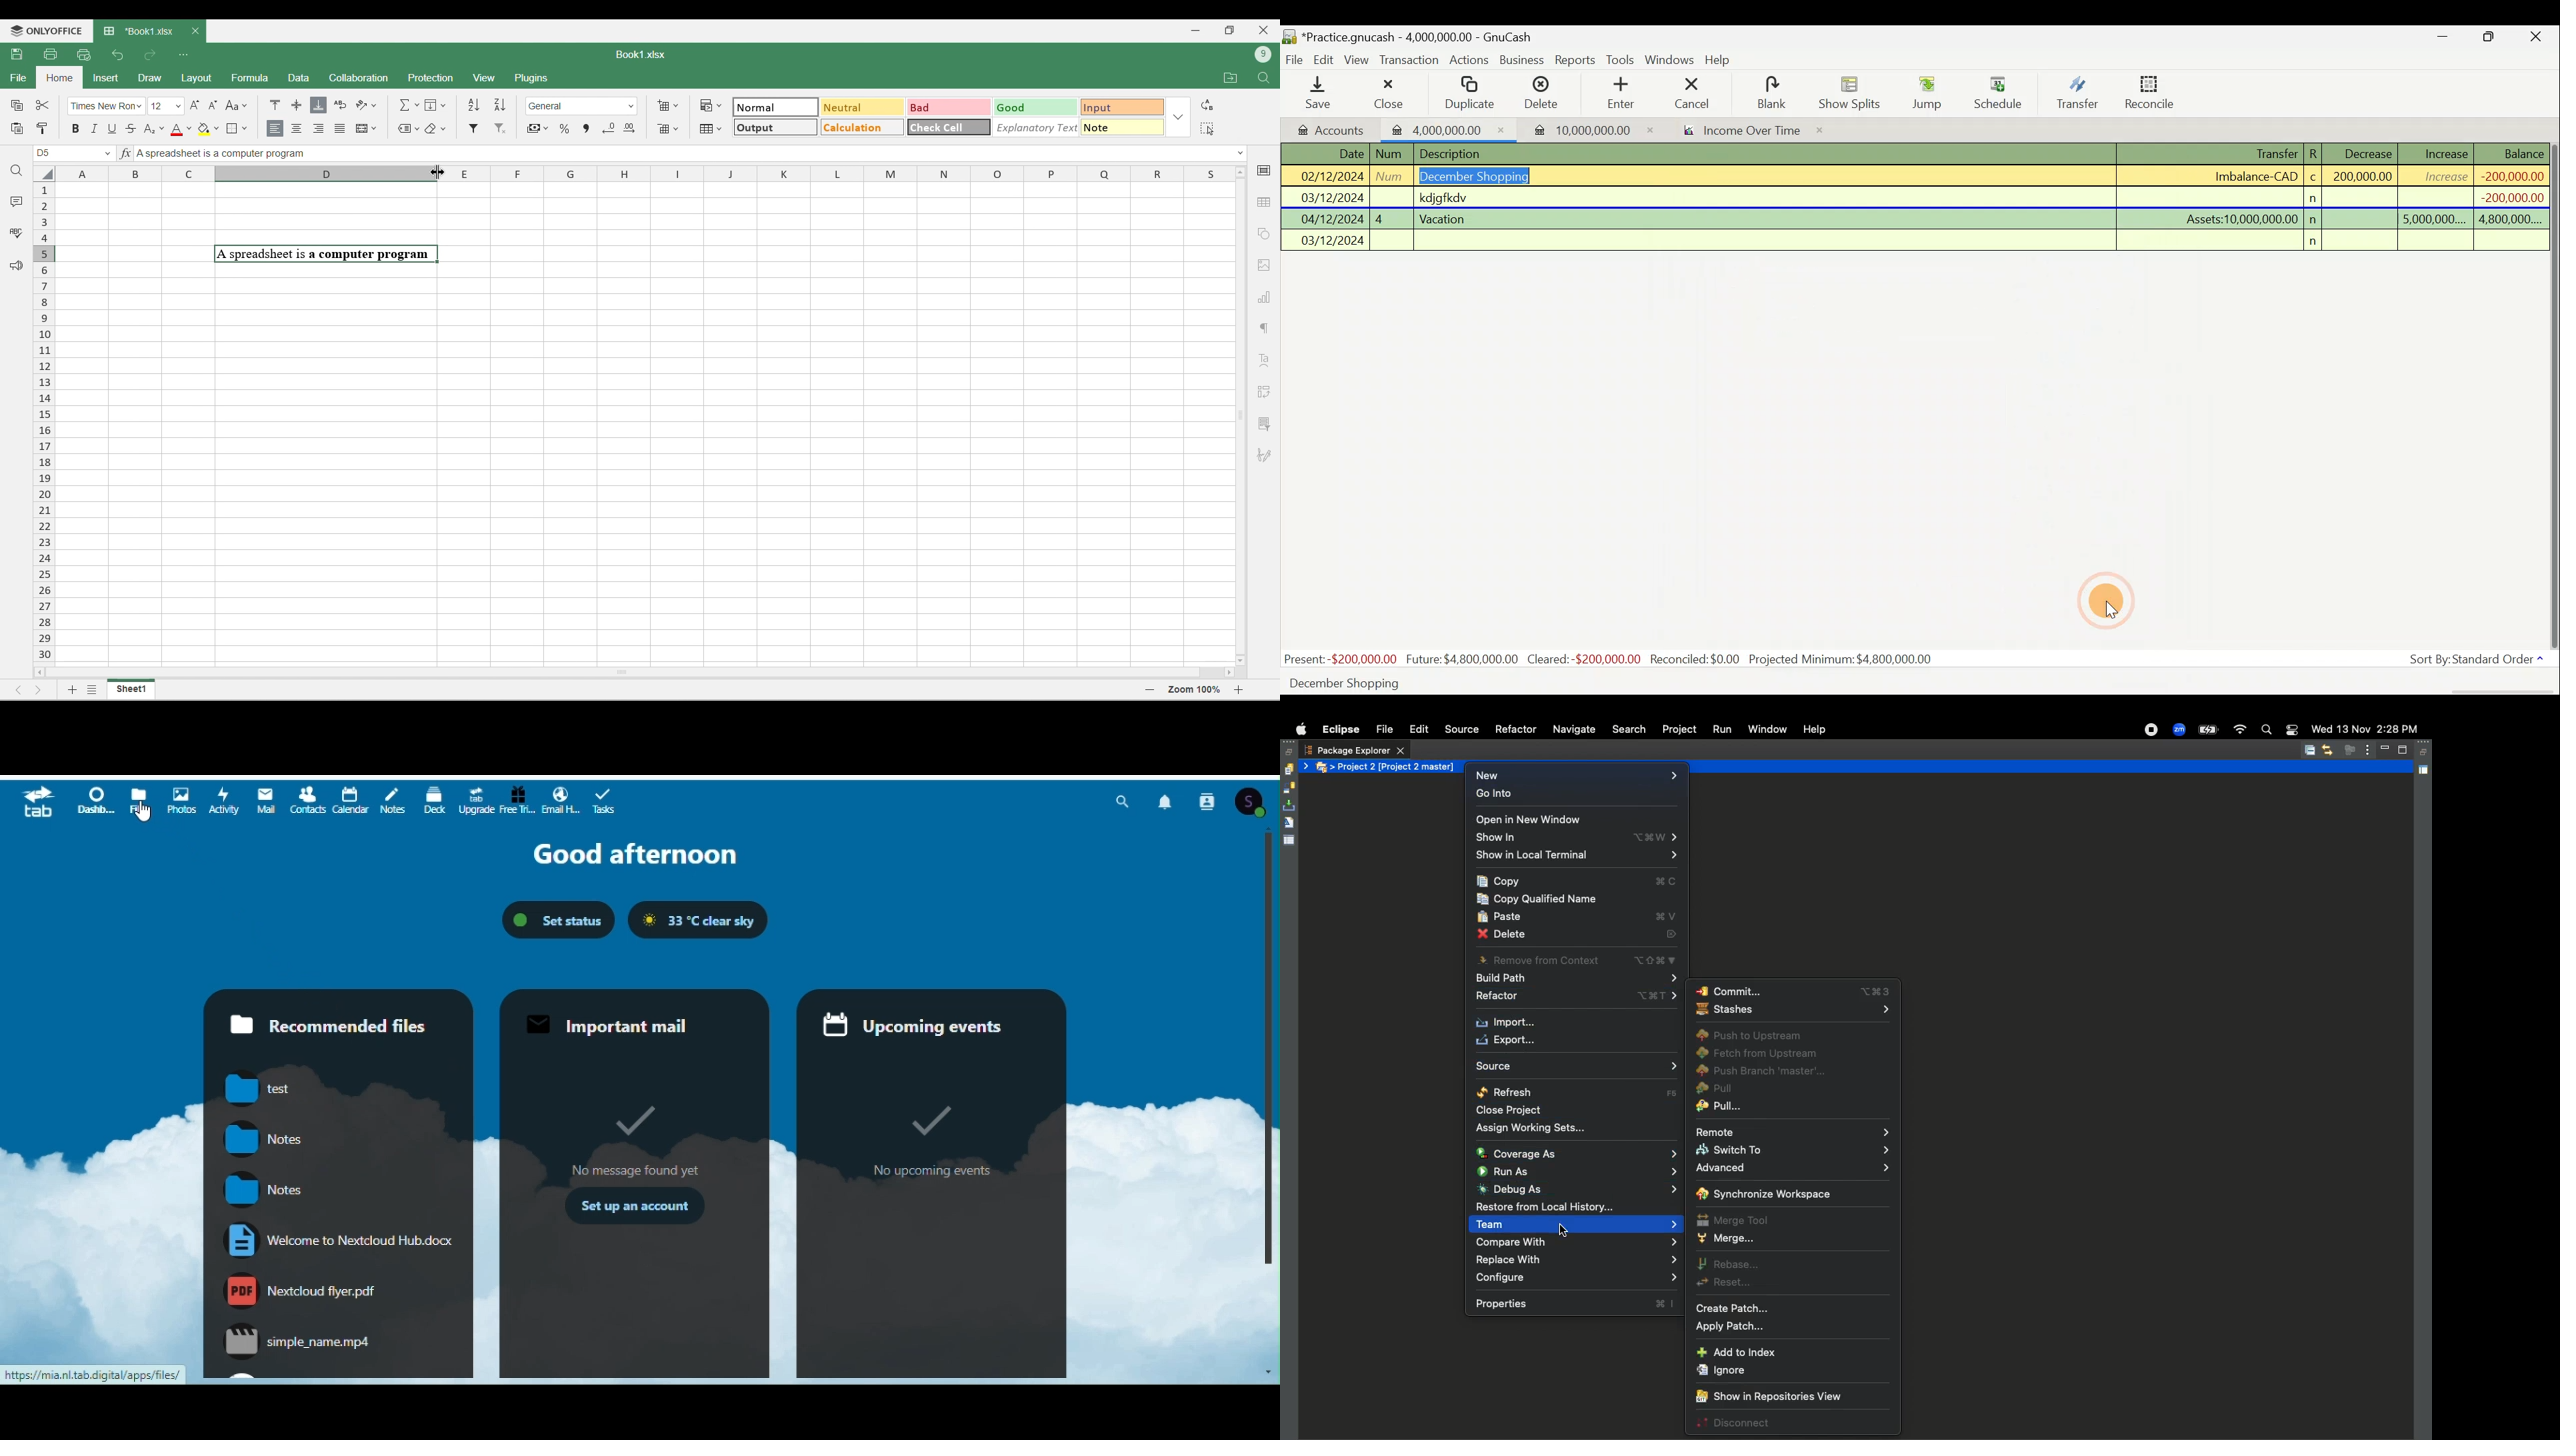 The width and height of the screenshot is (2576, 1456). I want to click on View menu, so click(485, 78).